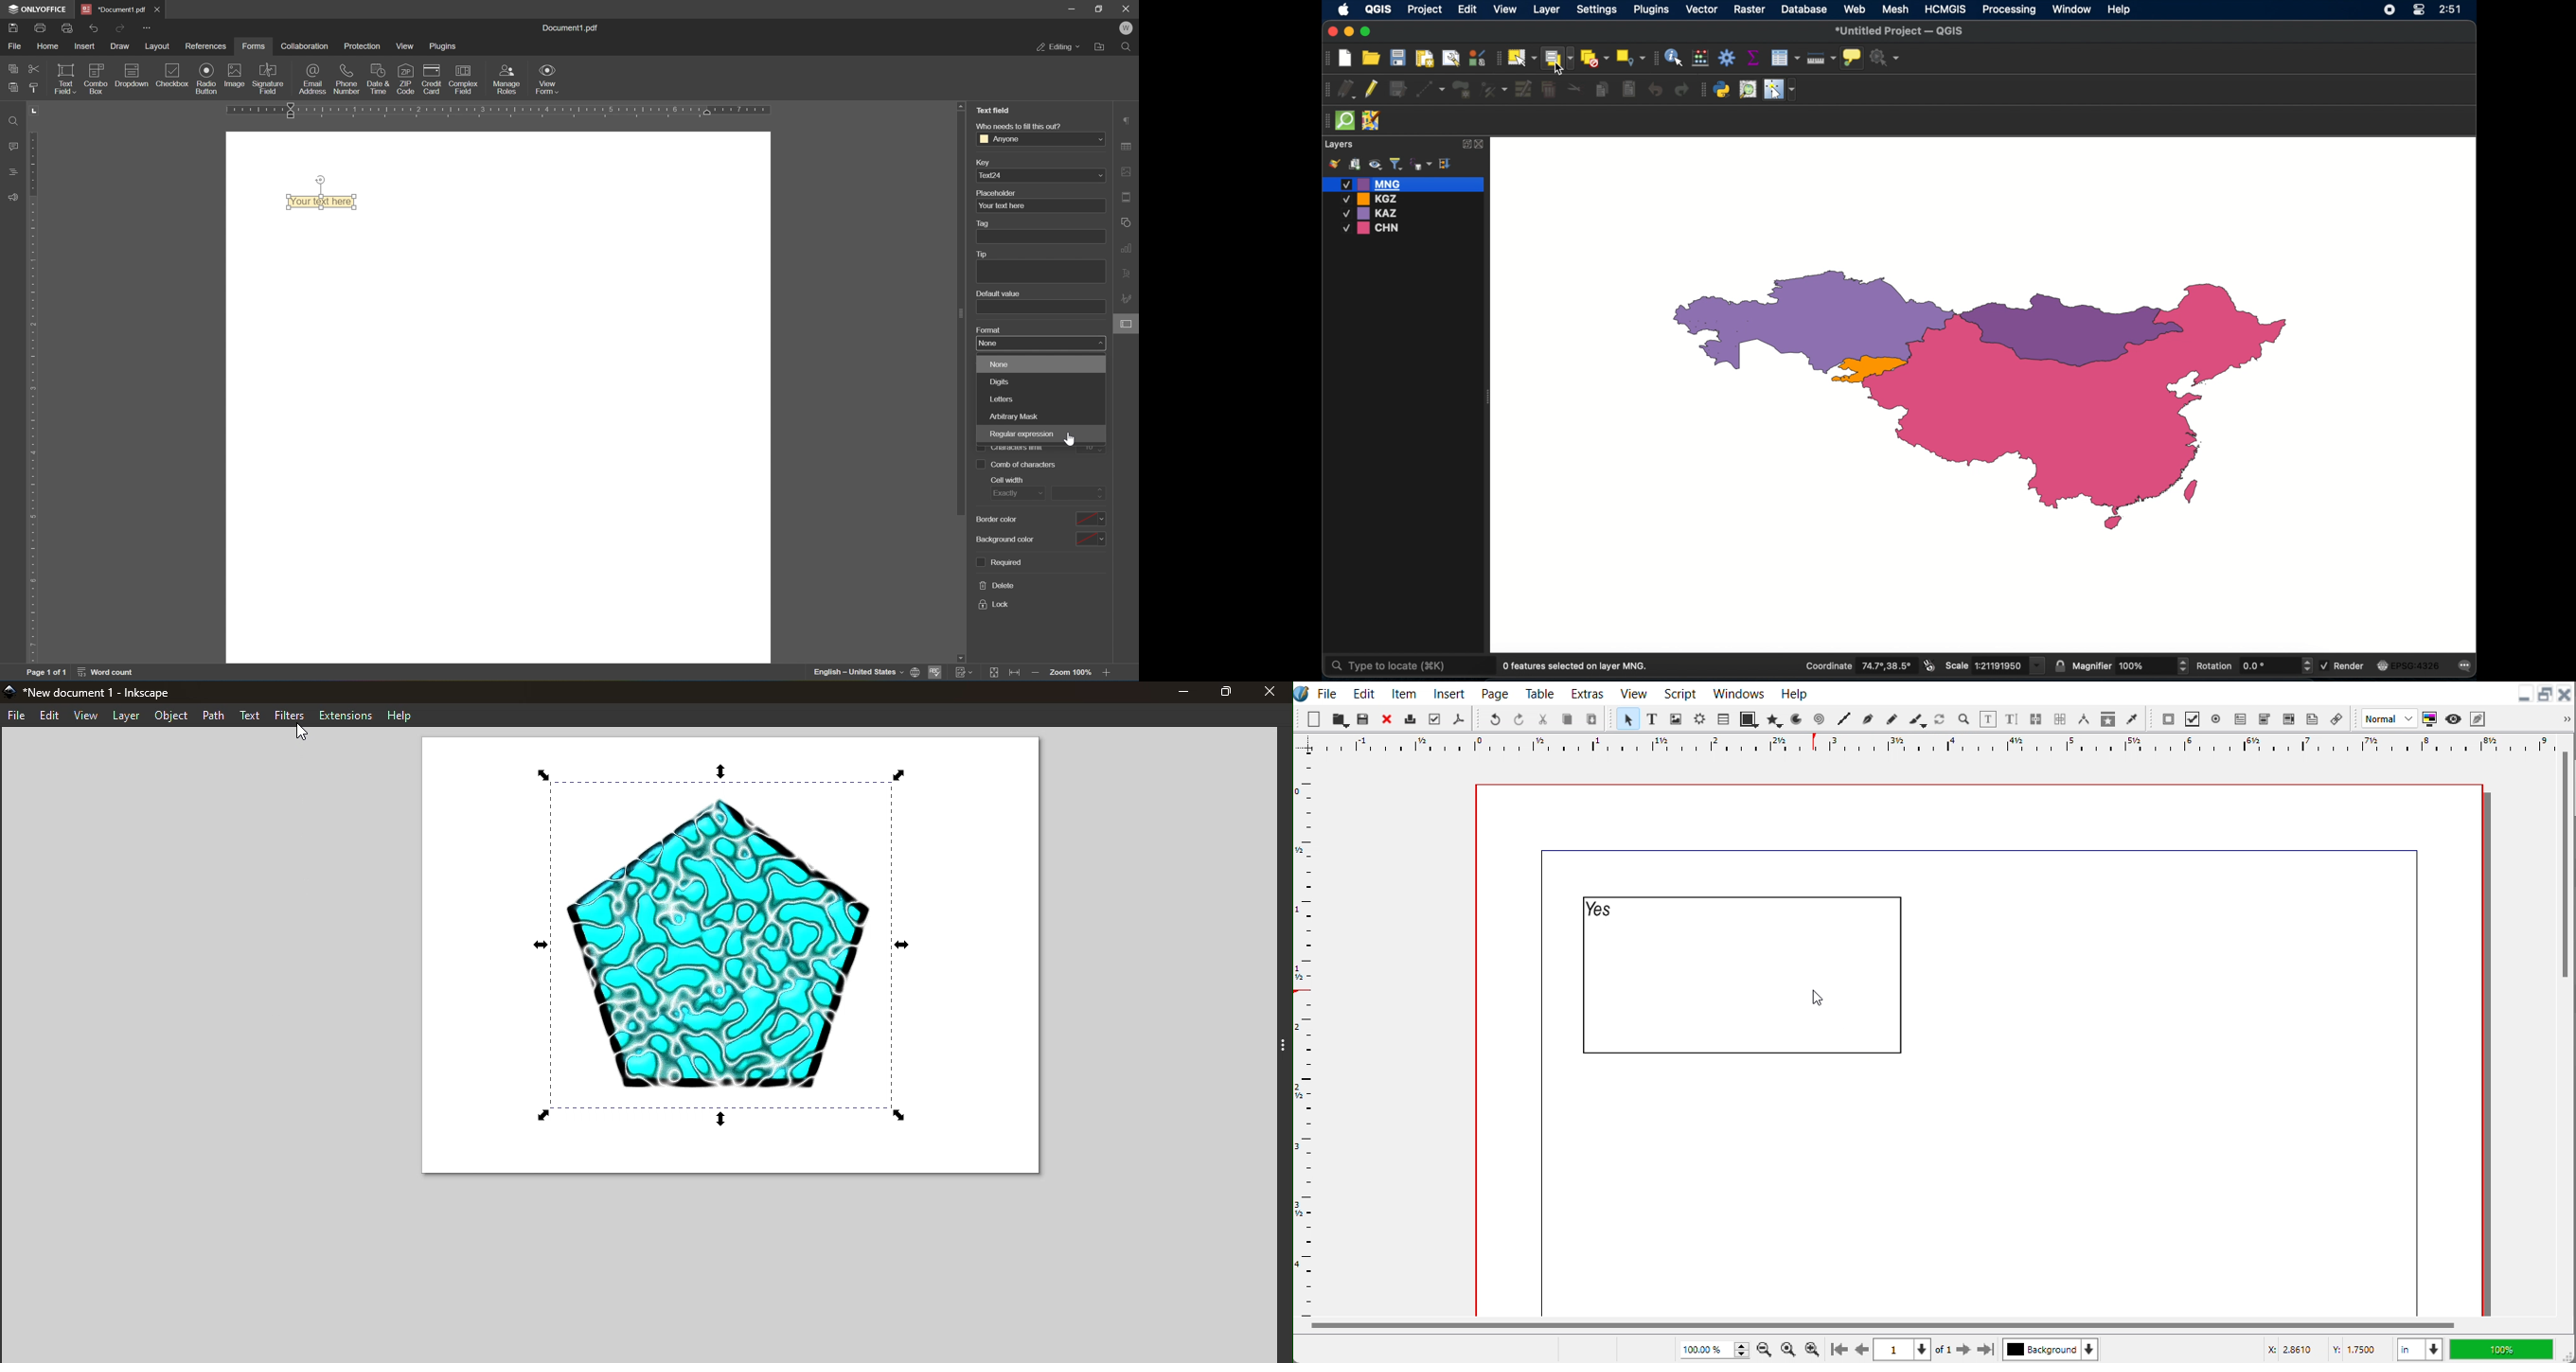 This screenshot has height=1372, width=2576. I want to click on edit, so click(1467, 10).